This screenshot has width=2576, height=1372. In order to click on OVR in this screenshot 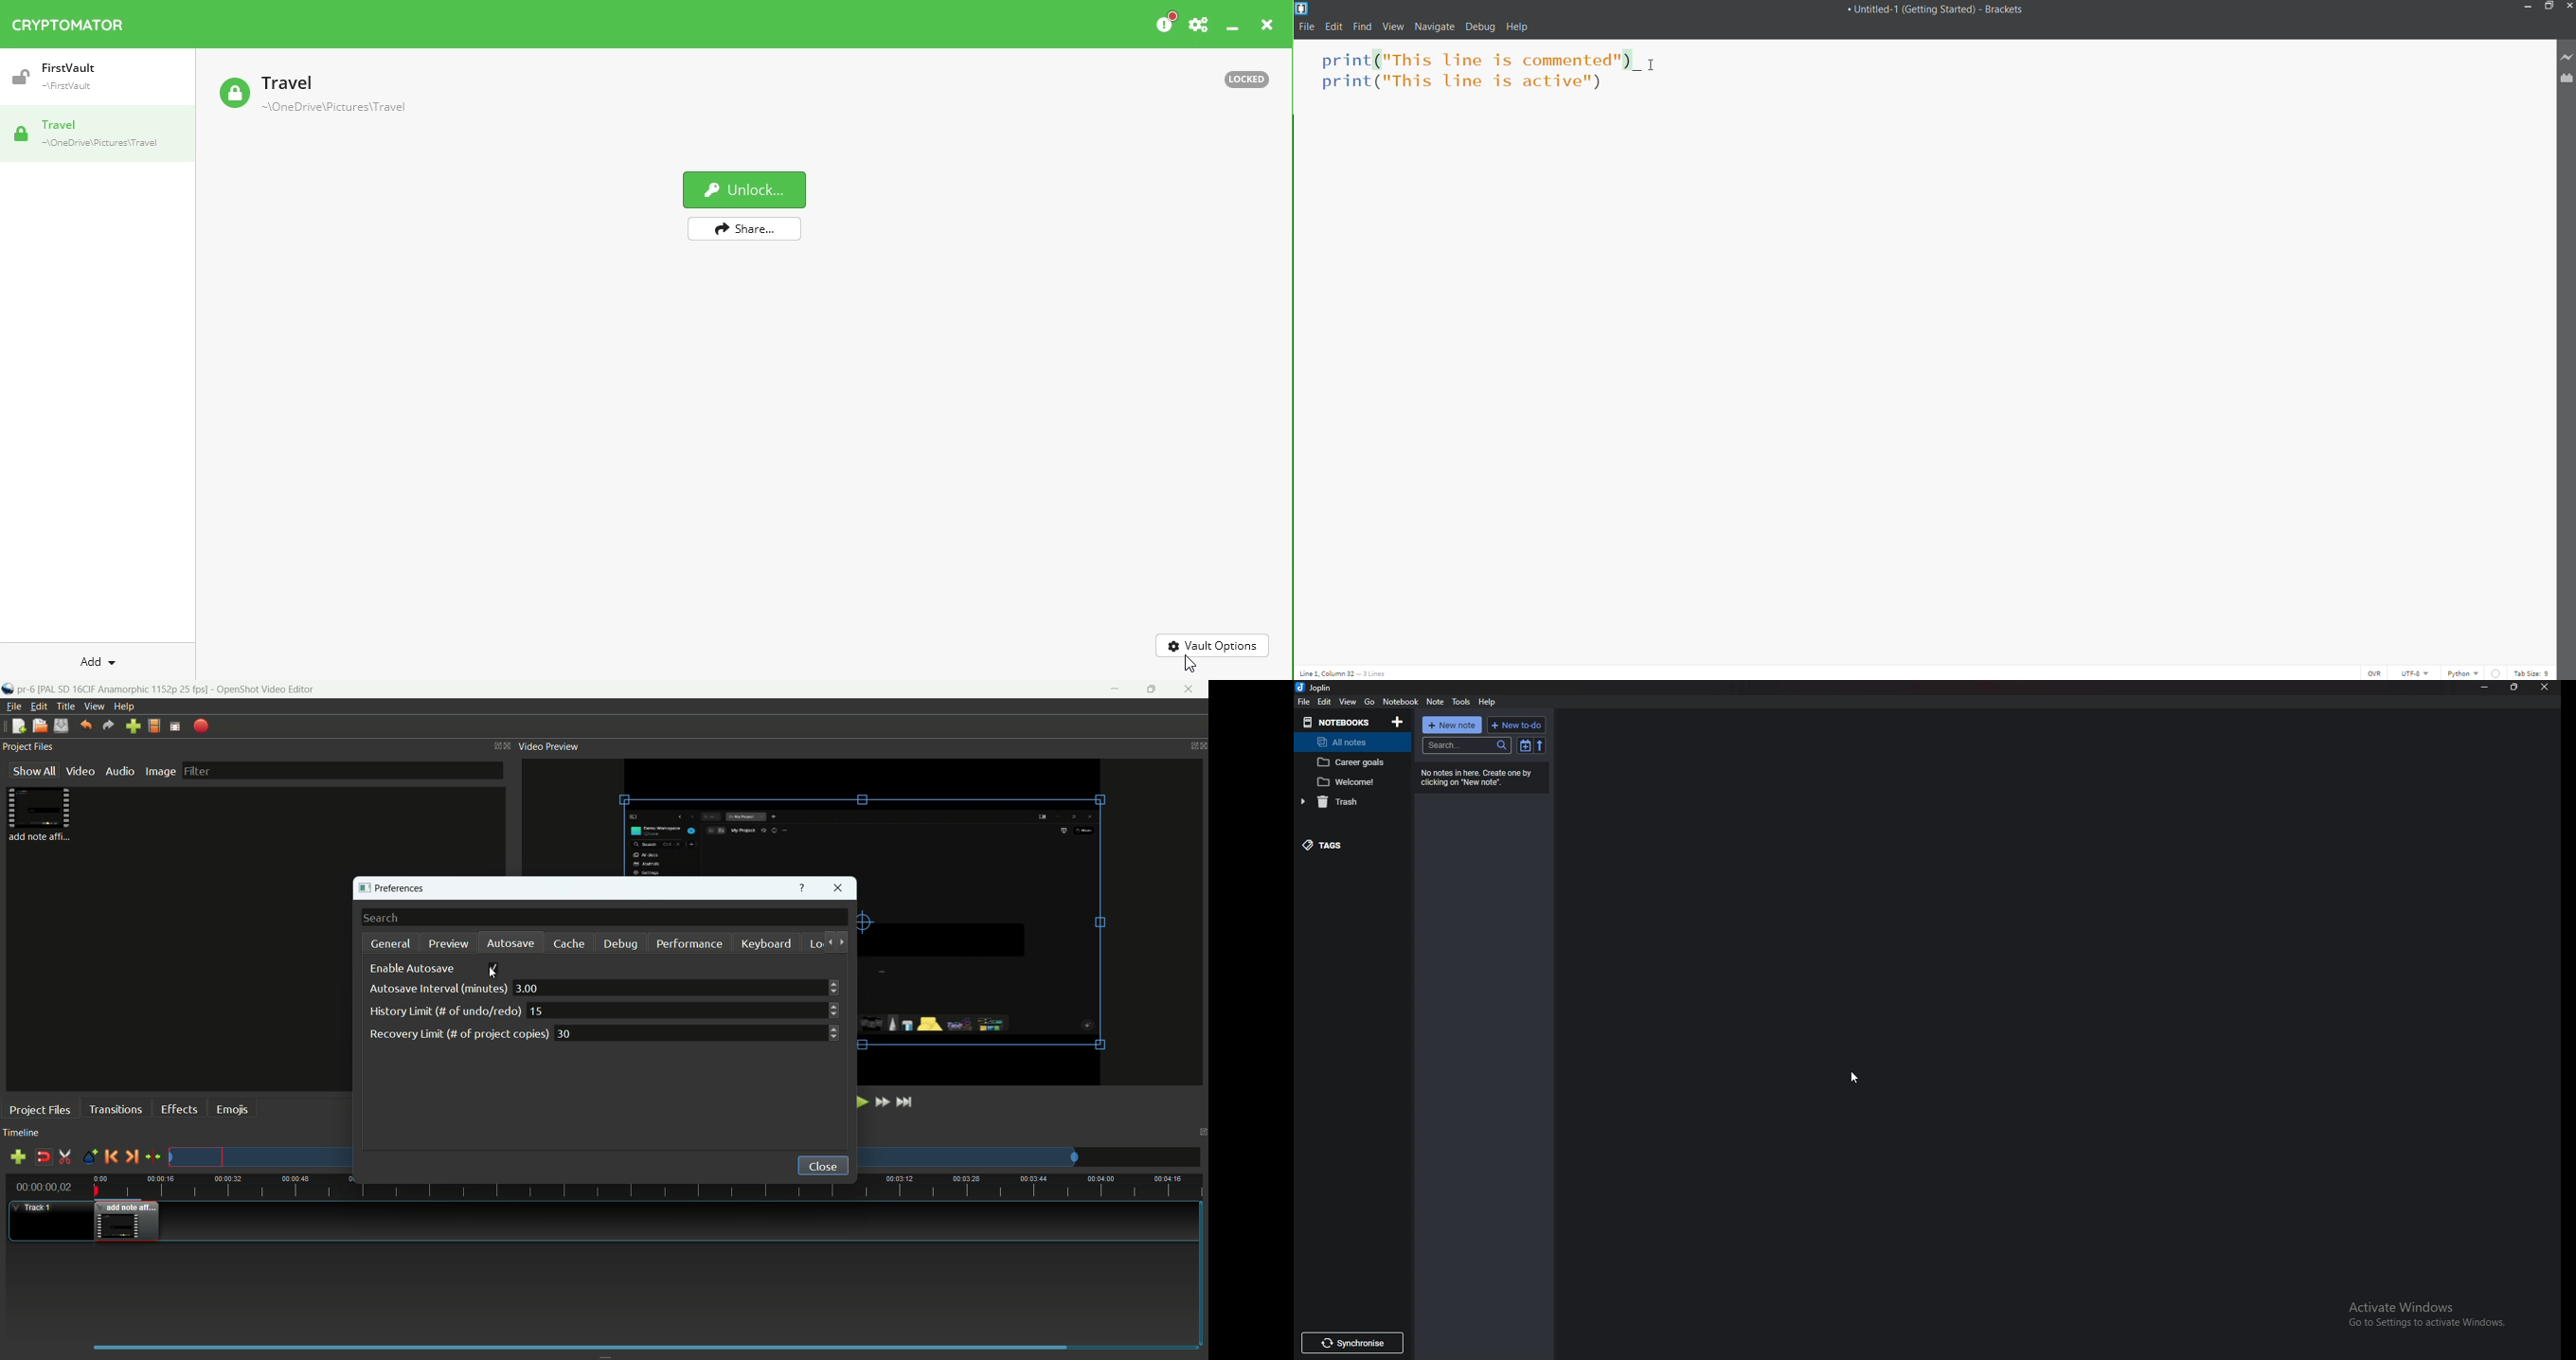, I will do `click(2376, 673)`.